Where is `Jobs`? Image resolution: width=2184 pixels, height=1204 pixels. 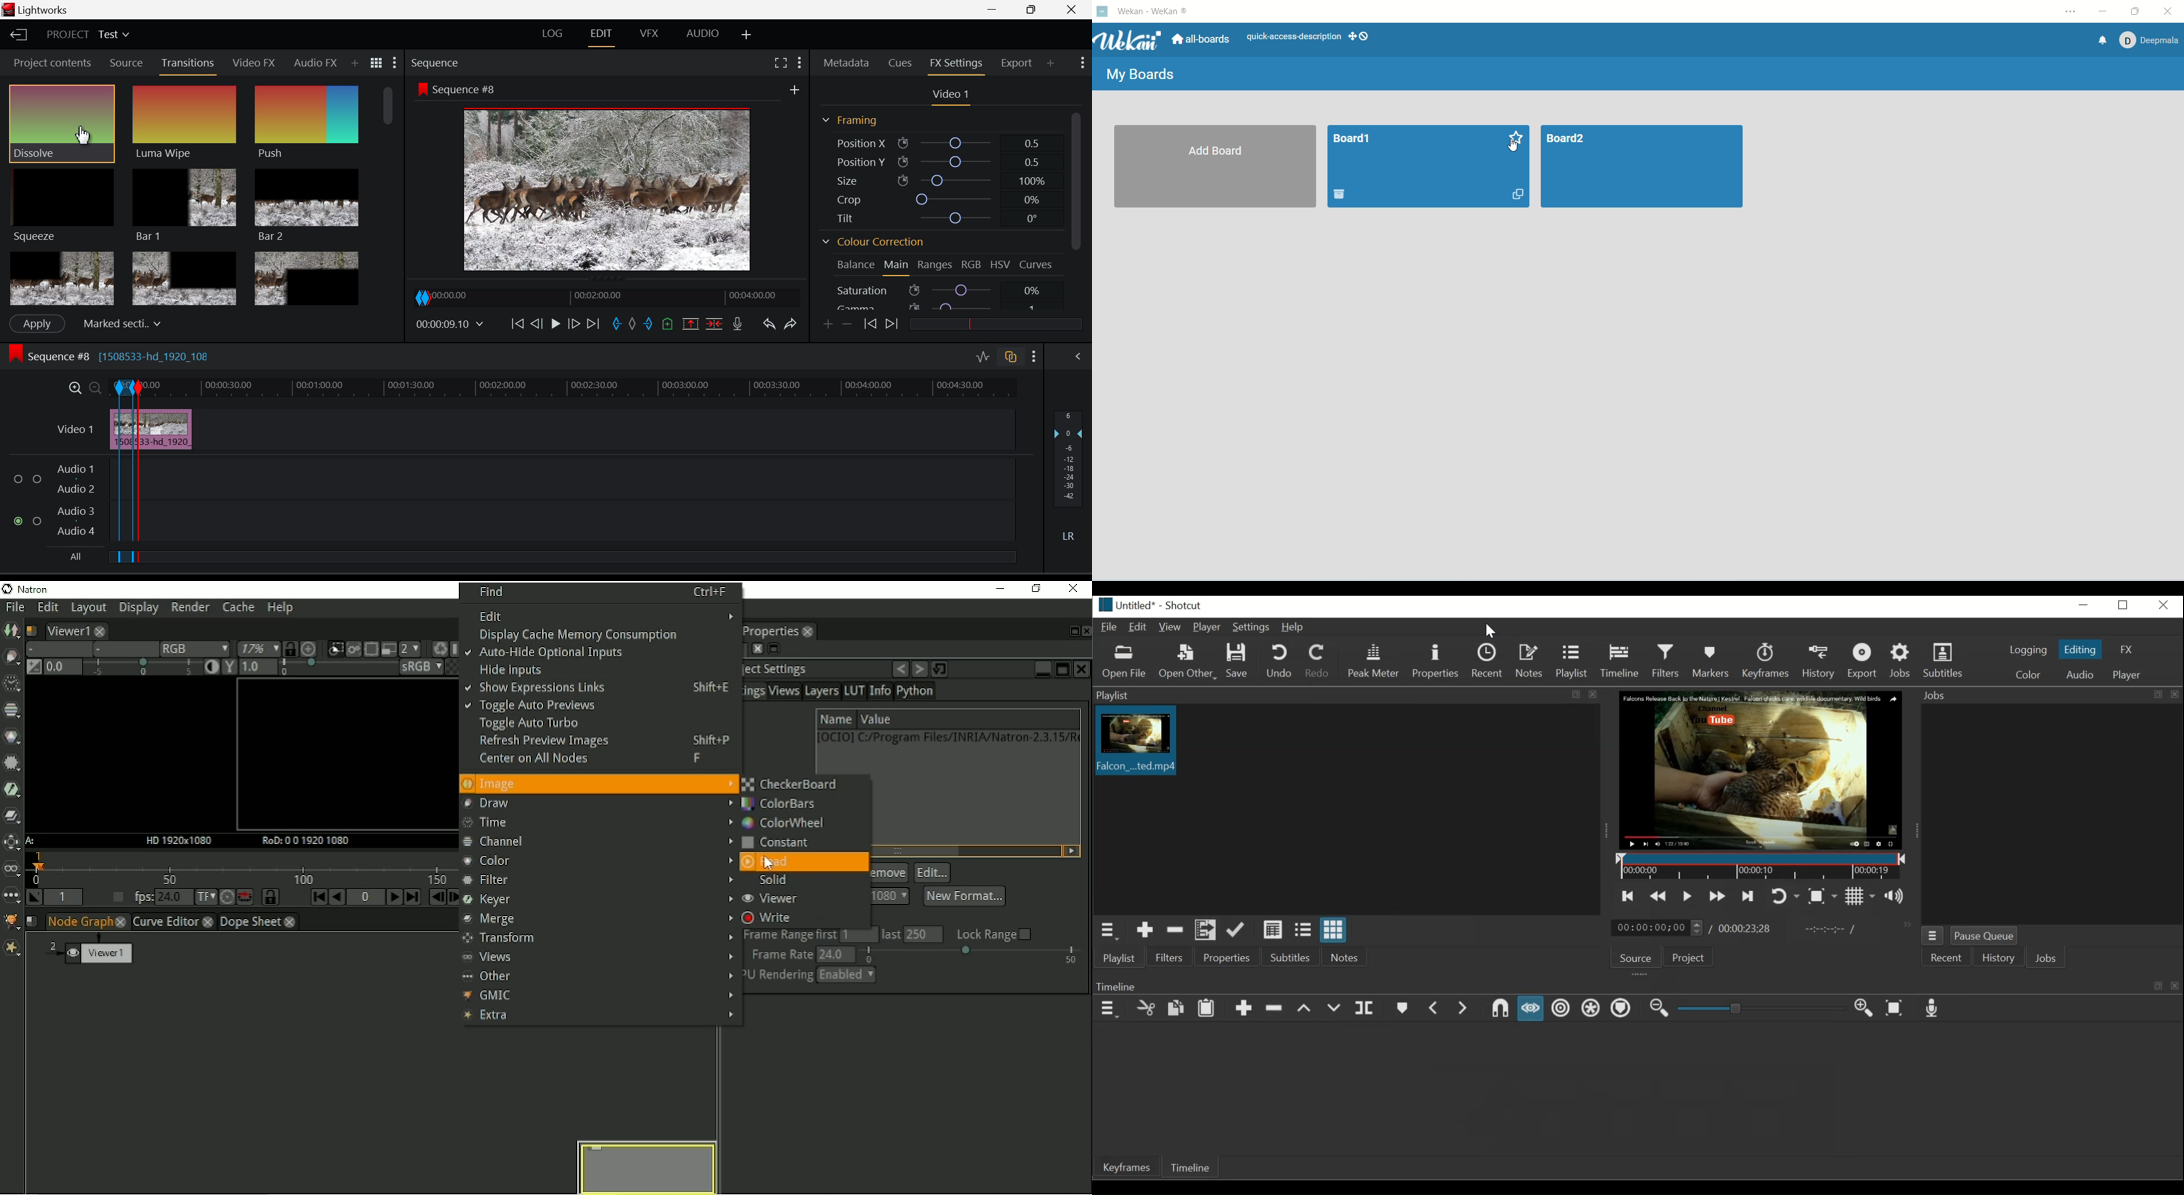 Jobs is located at coordinates (1902, 662).